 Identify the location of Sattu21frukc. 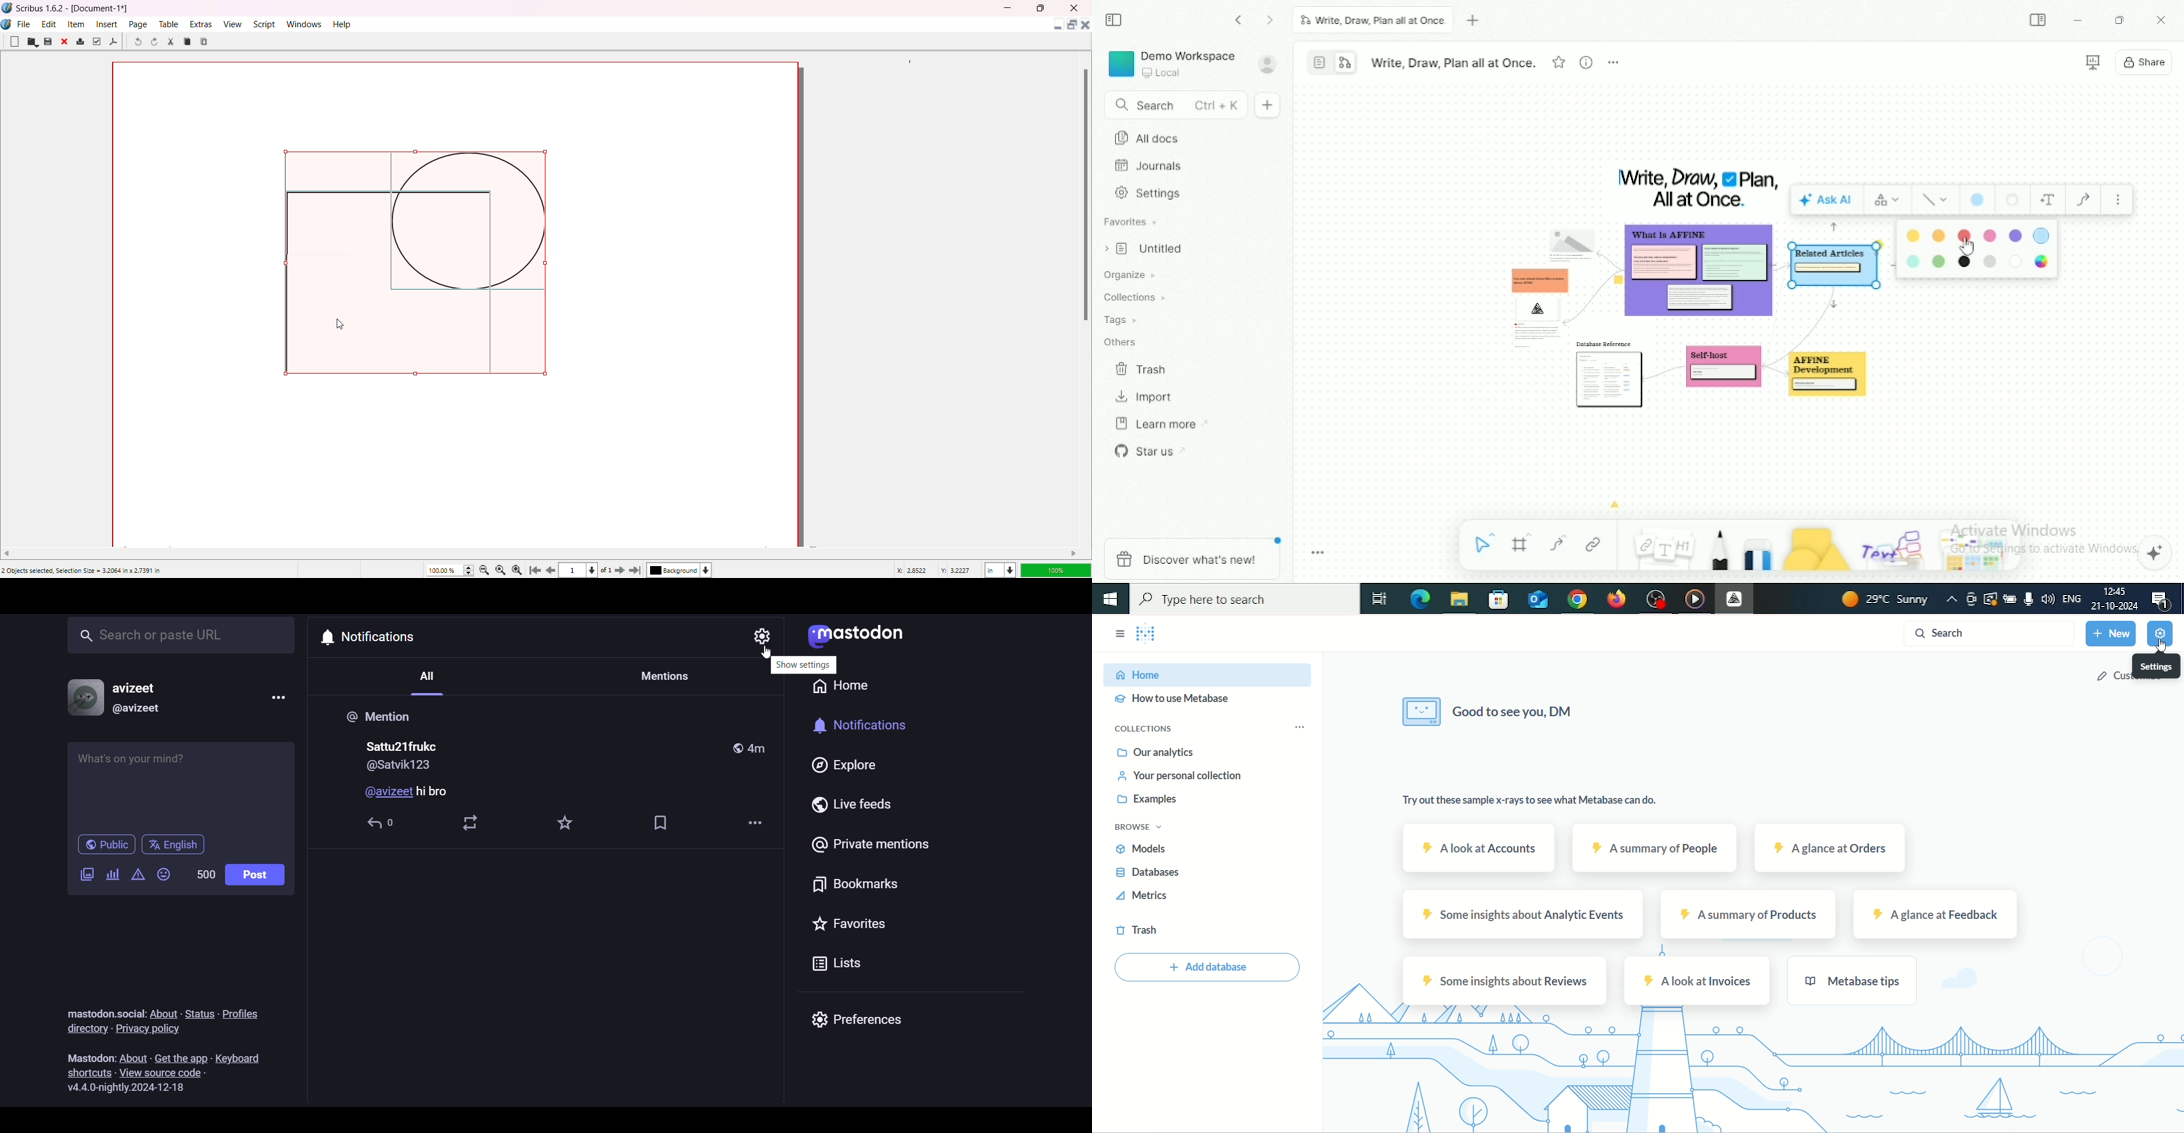
(403, 745).